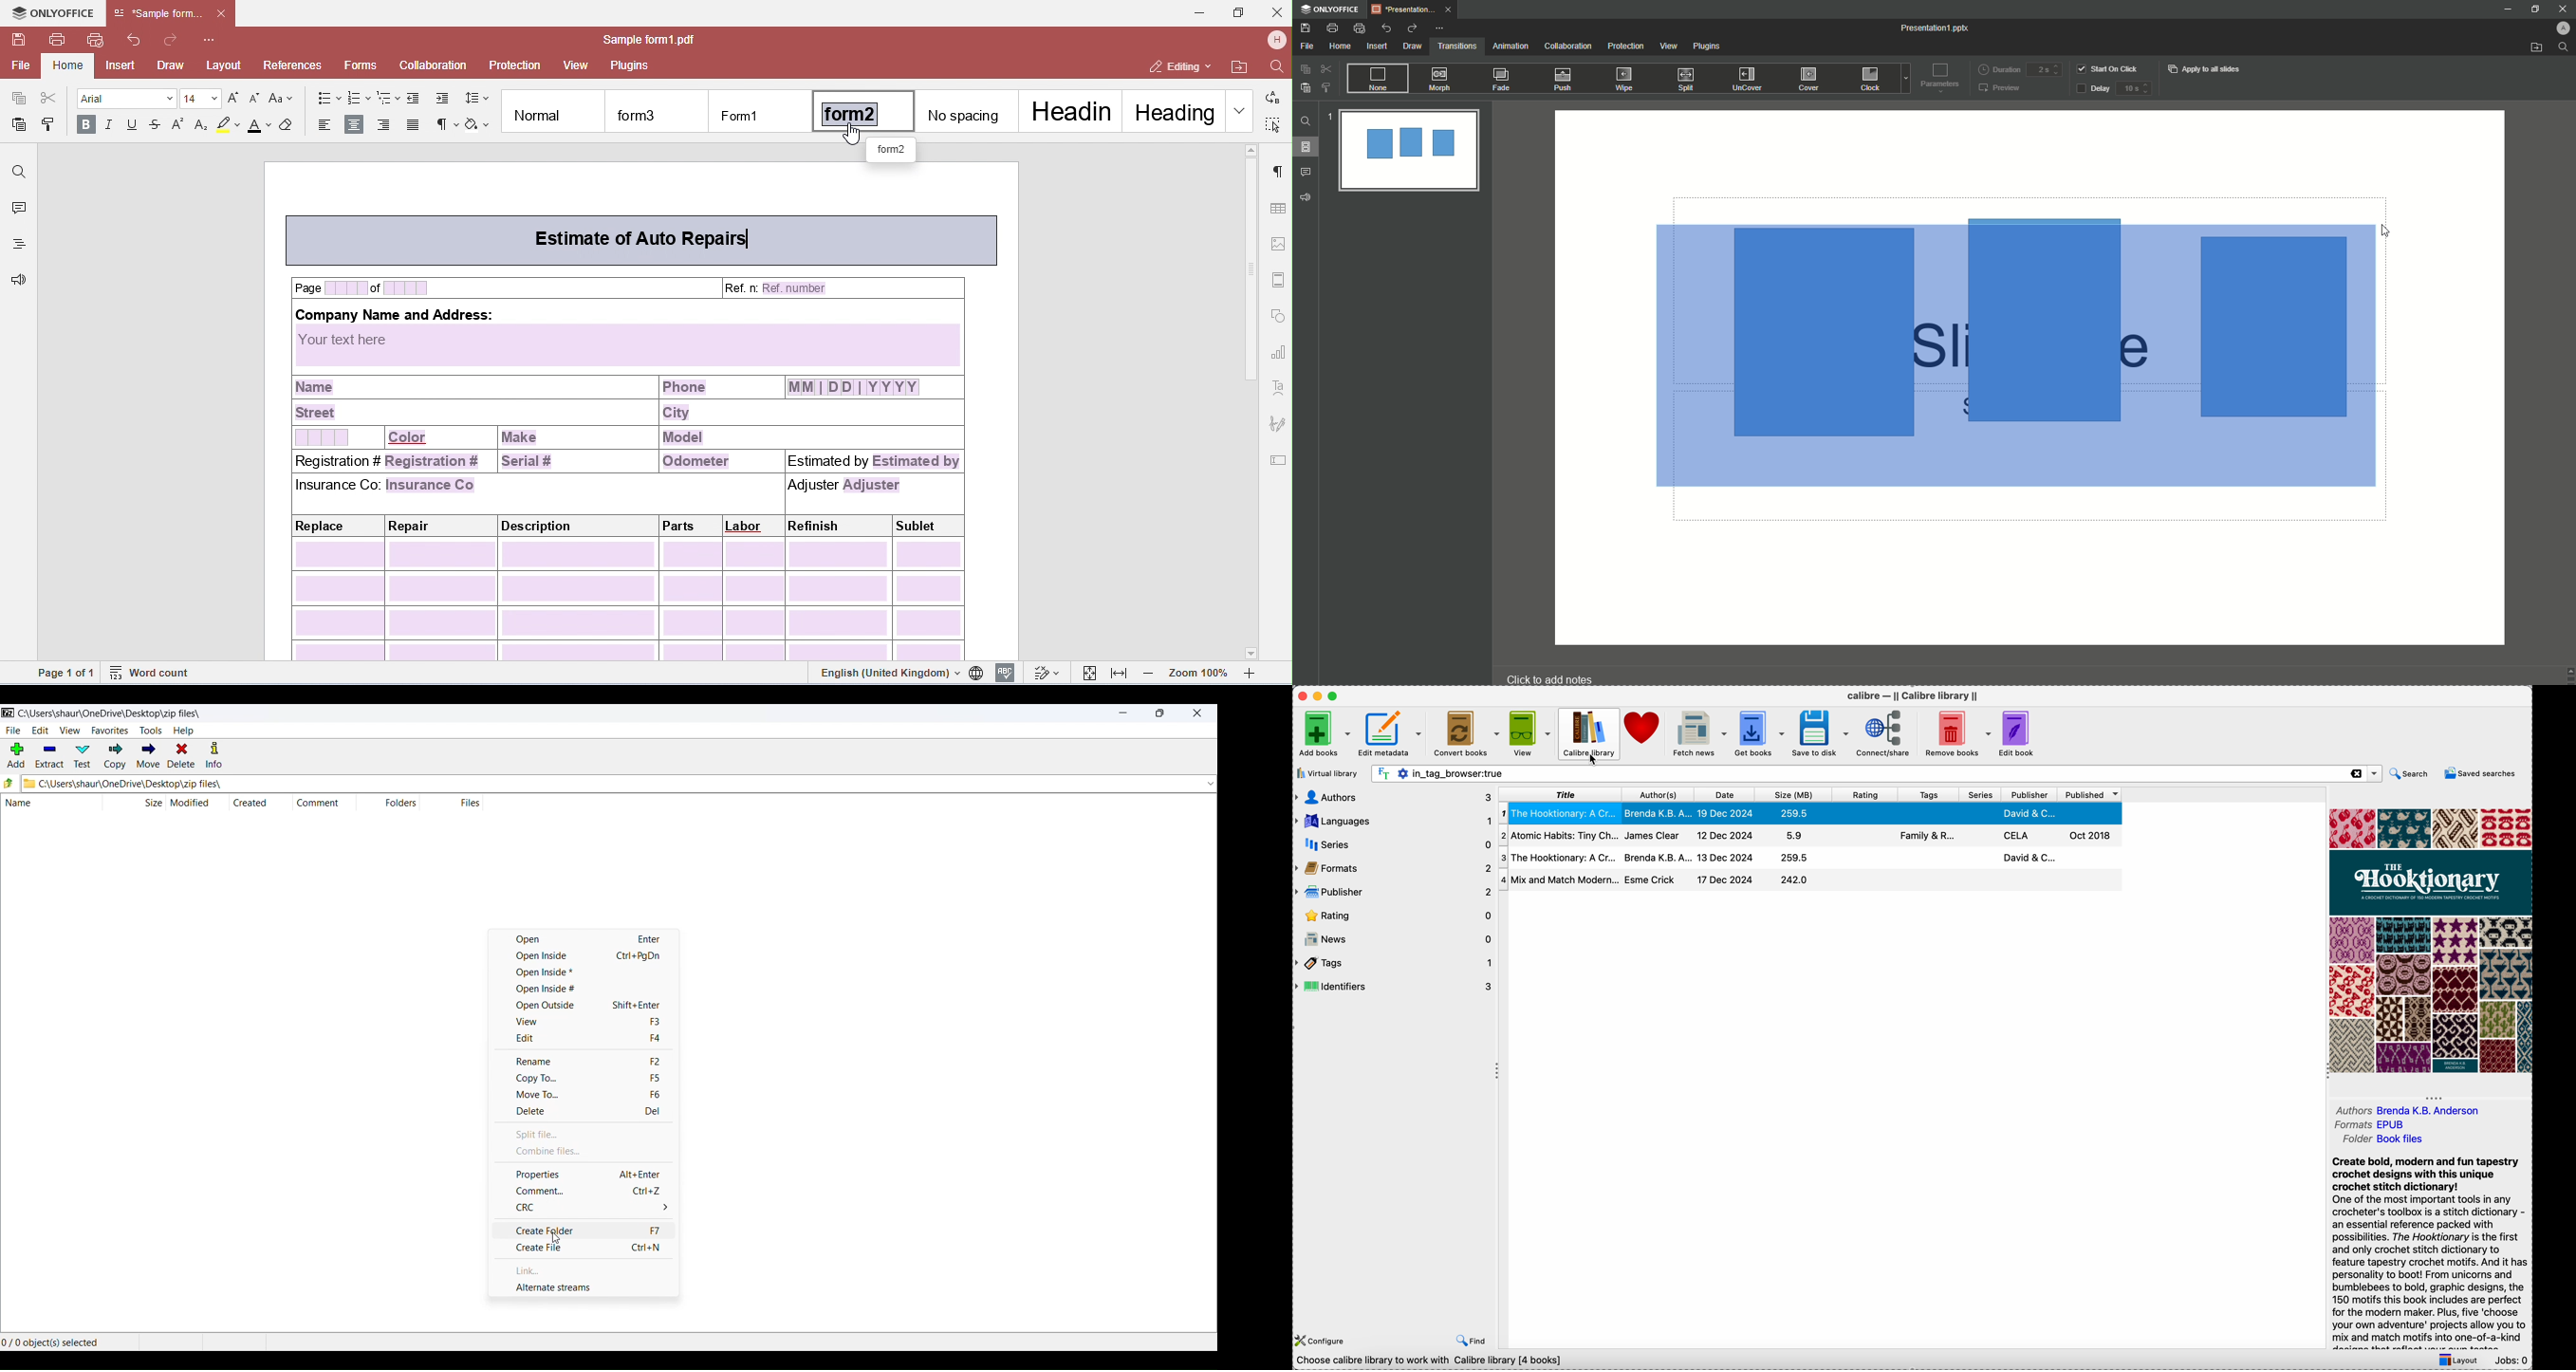 Image resolution: width=2576 pixels, height=1372 pixels. What do you see at coordinates (2557, 26) in the screenshot?
I see `Profile` at bounding box center [2557, 26].